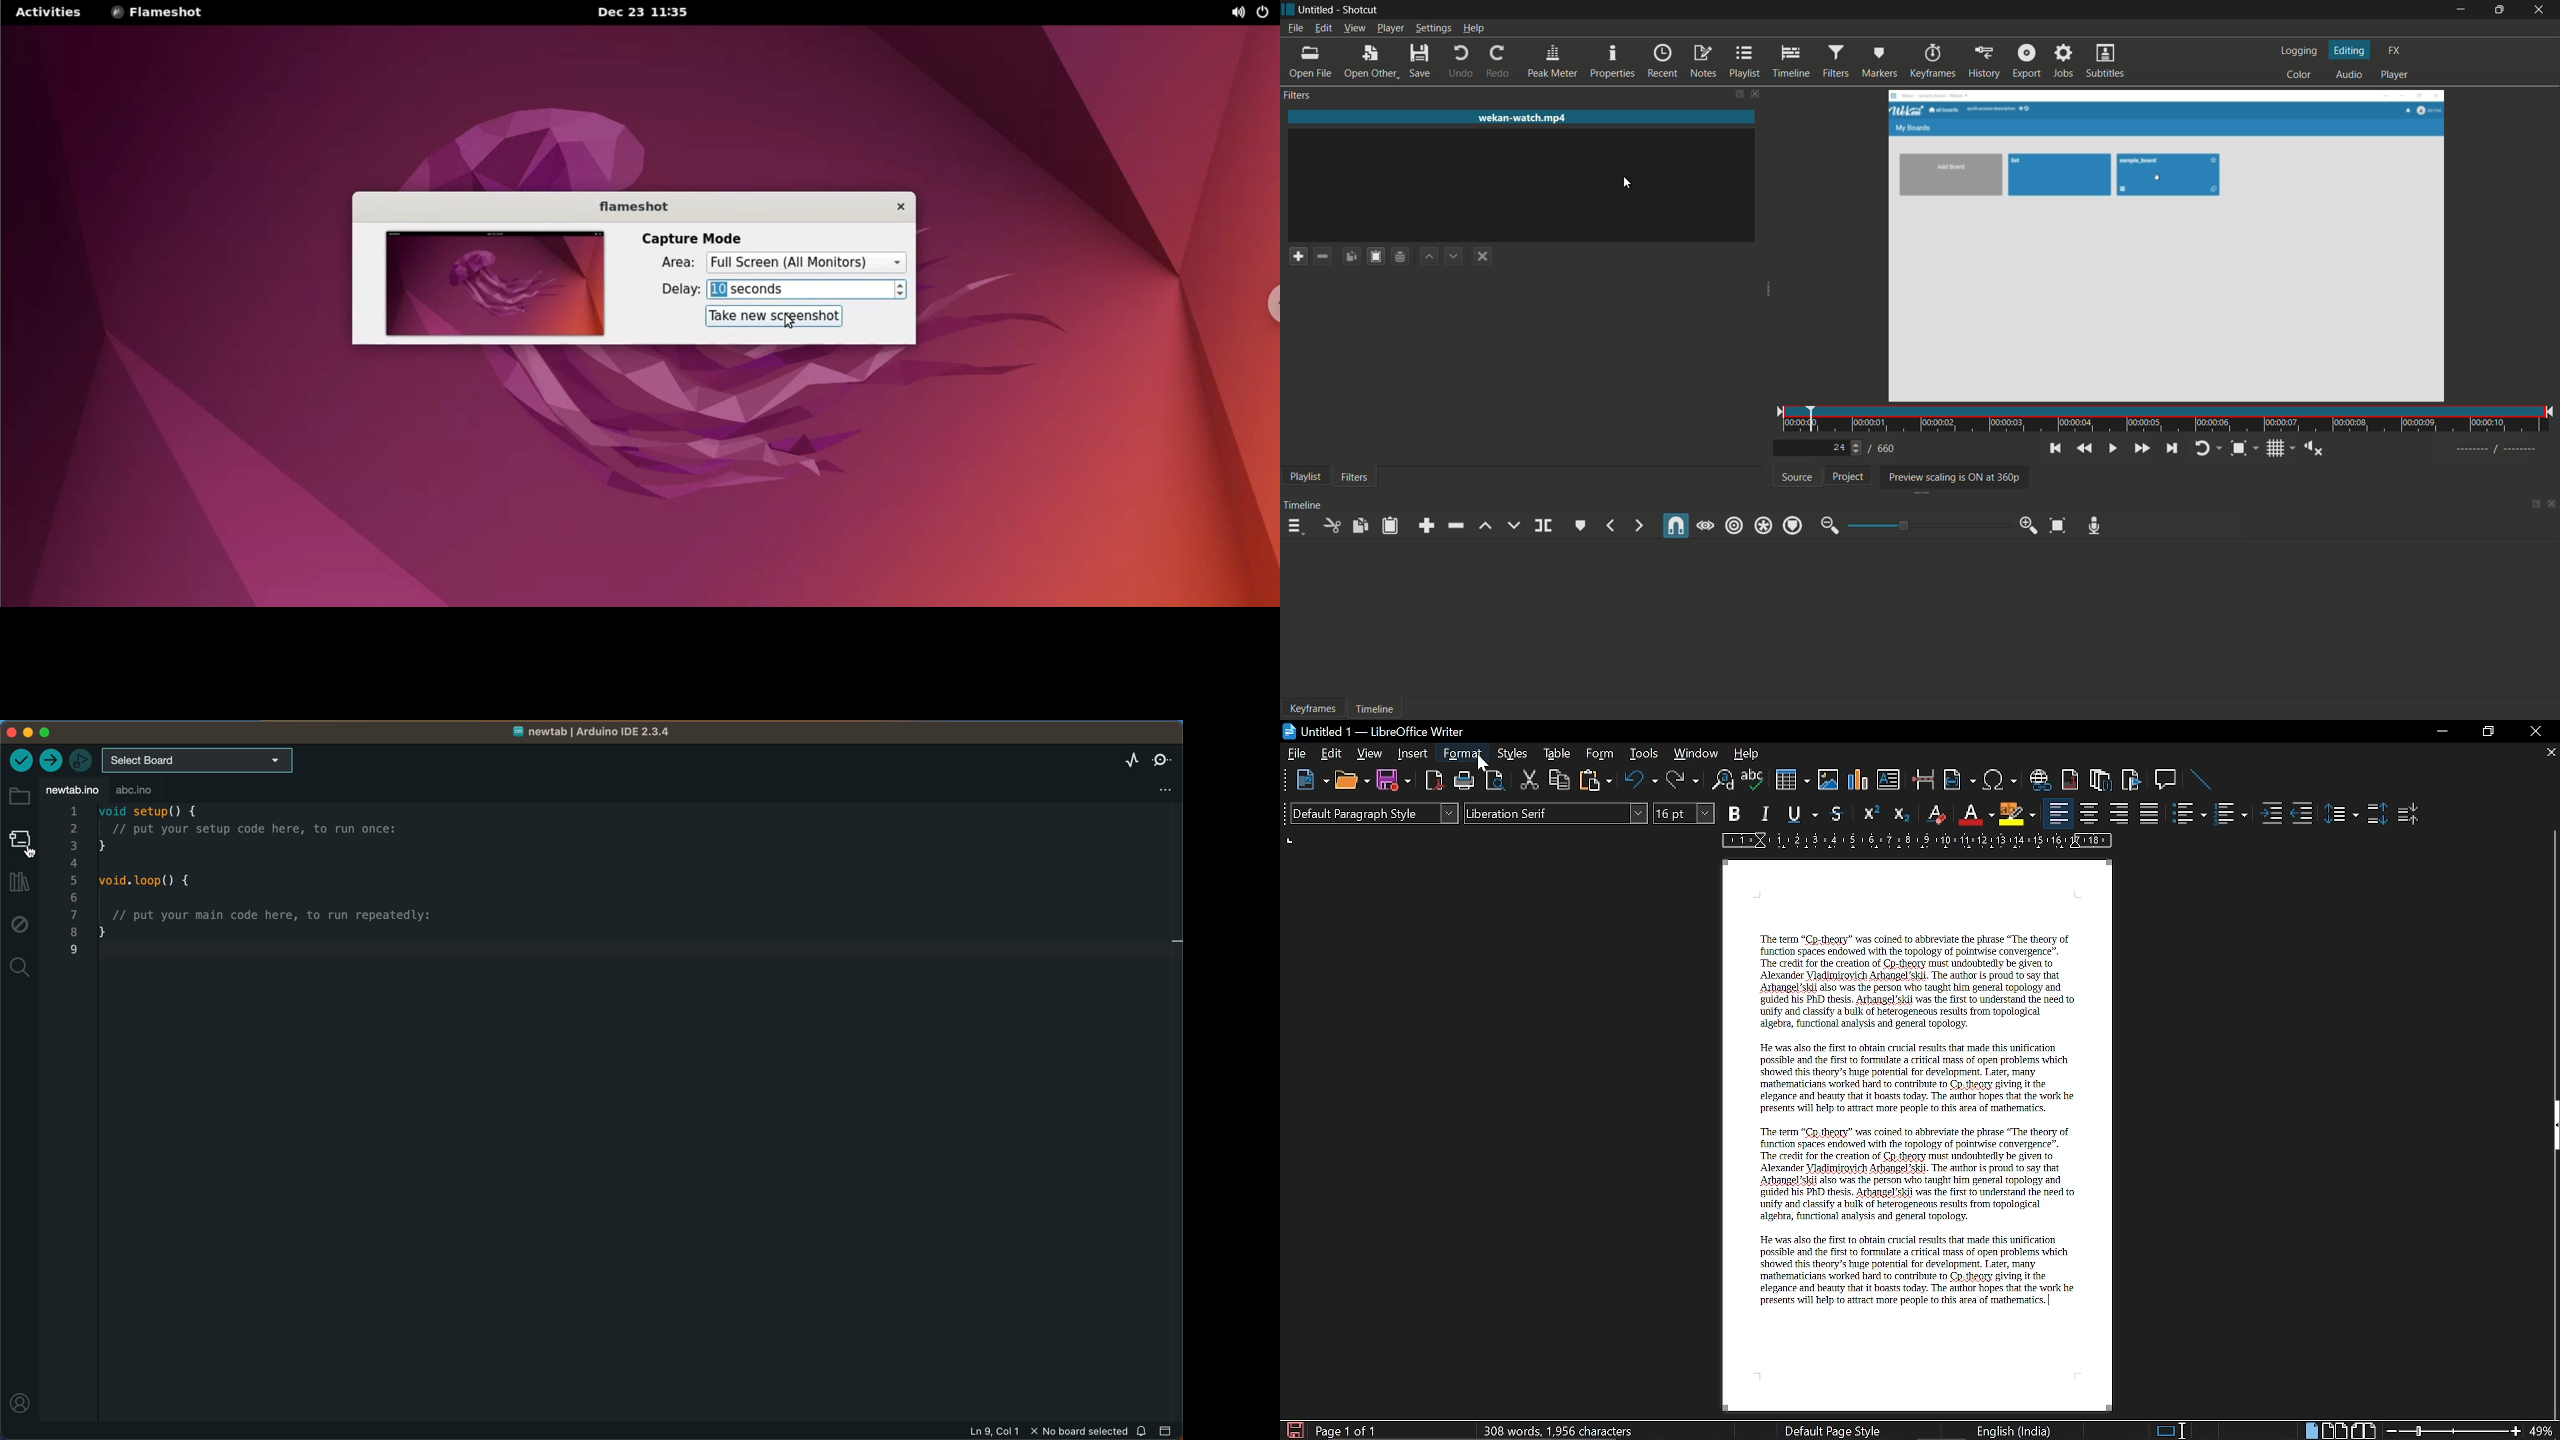 This screenshot has width=2576, height=1456. What do you see at coordinates (1792, 781) in the screenshot?
I see `Insert table` at bounding box center [1792, 781].